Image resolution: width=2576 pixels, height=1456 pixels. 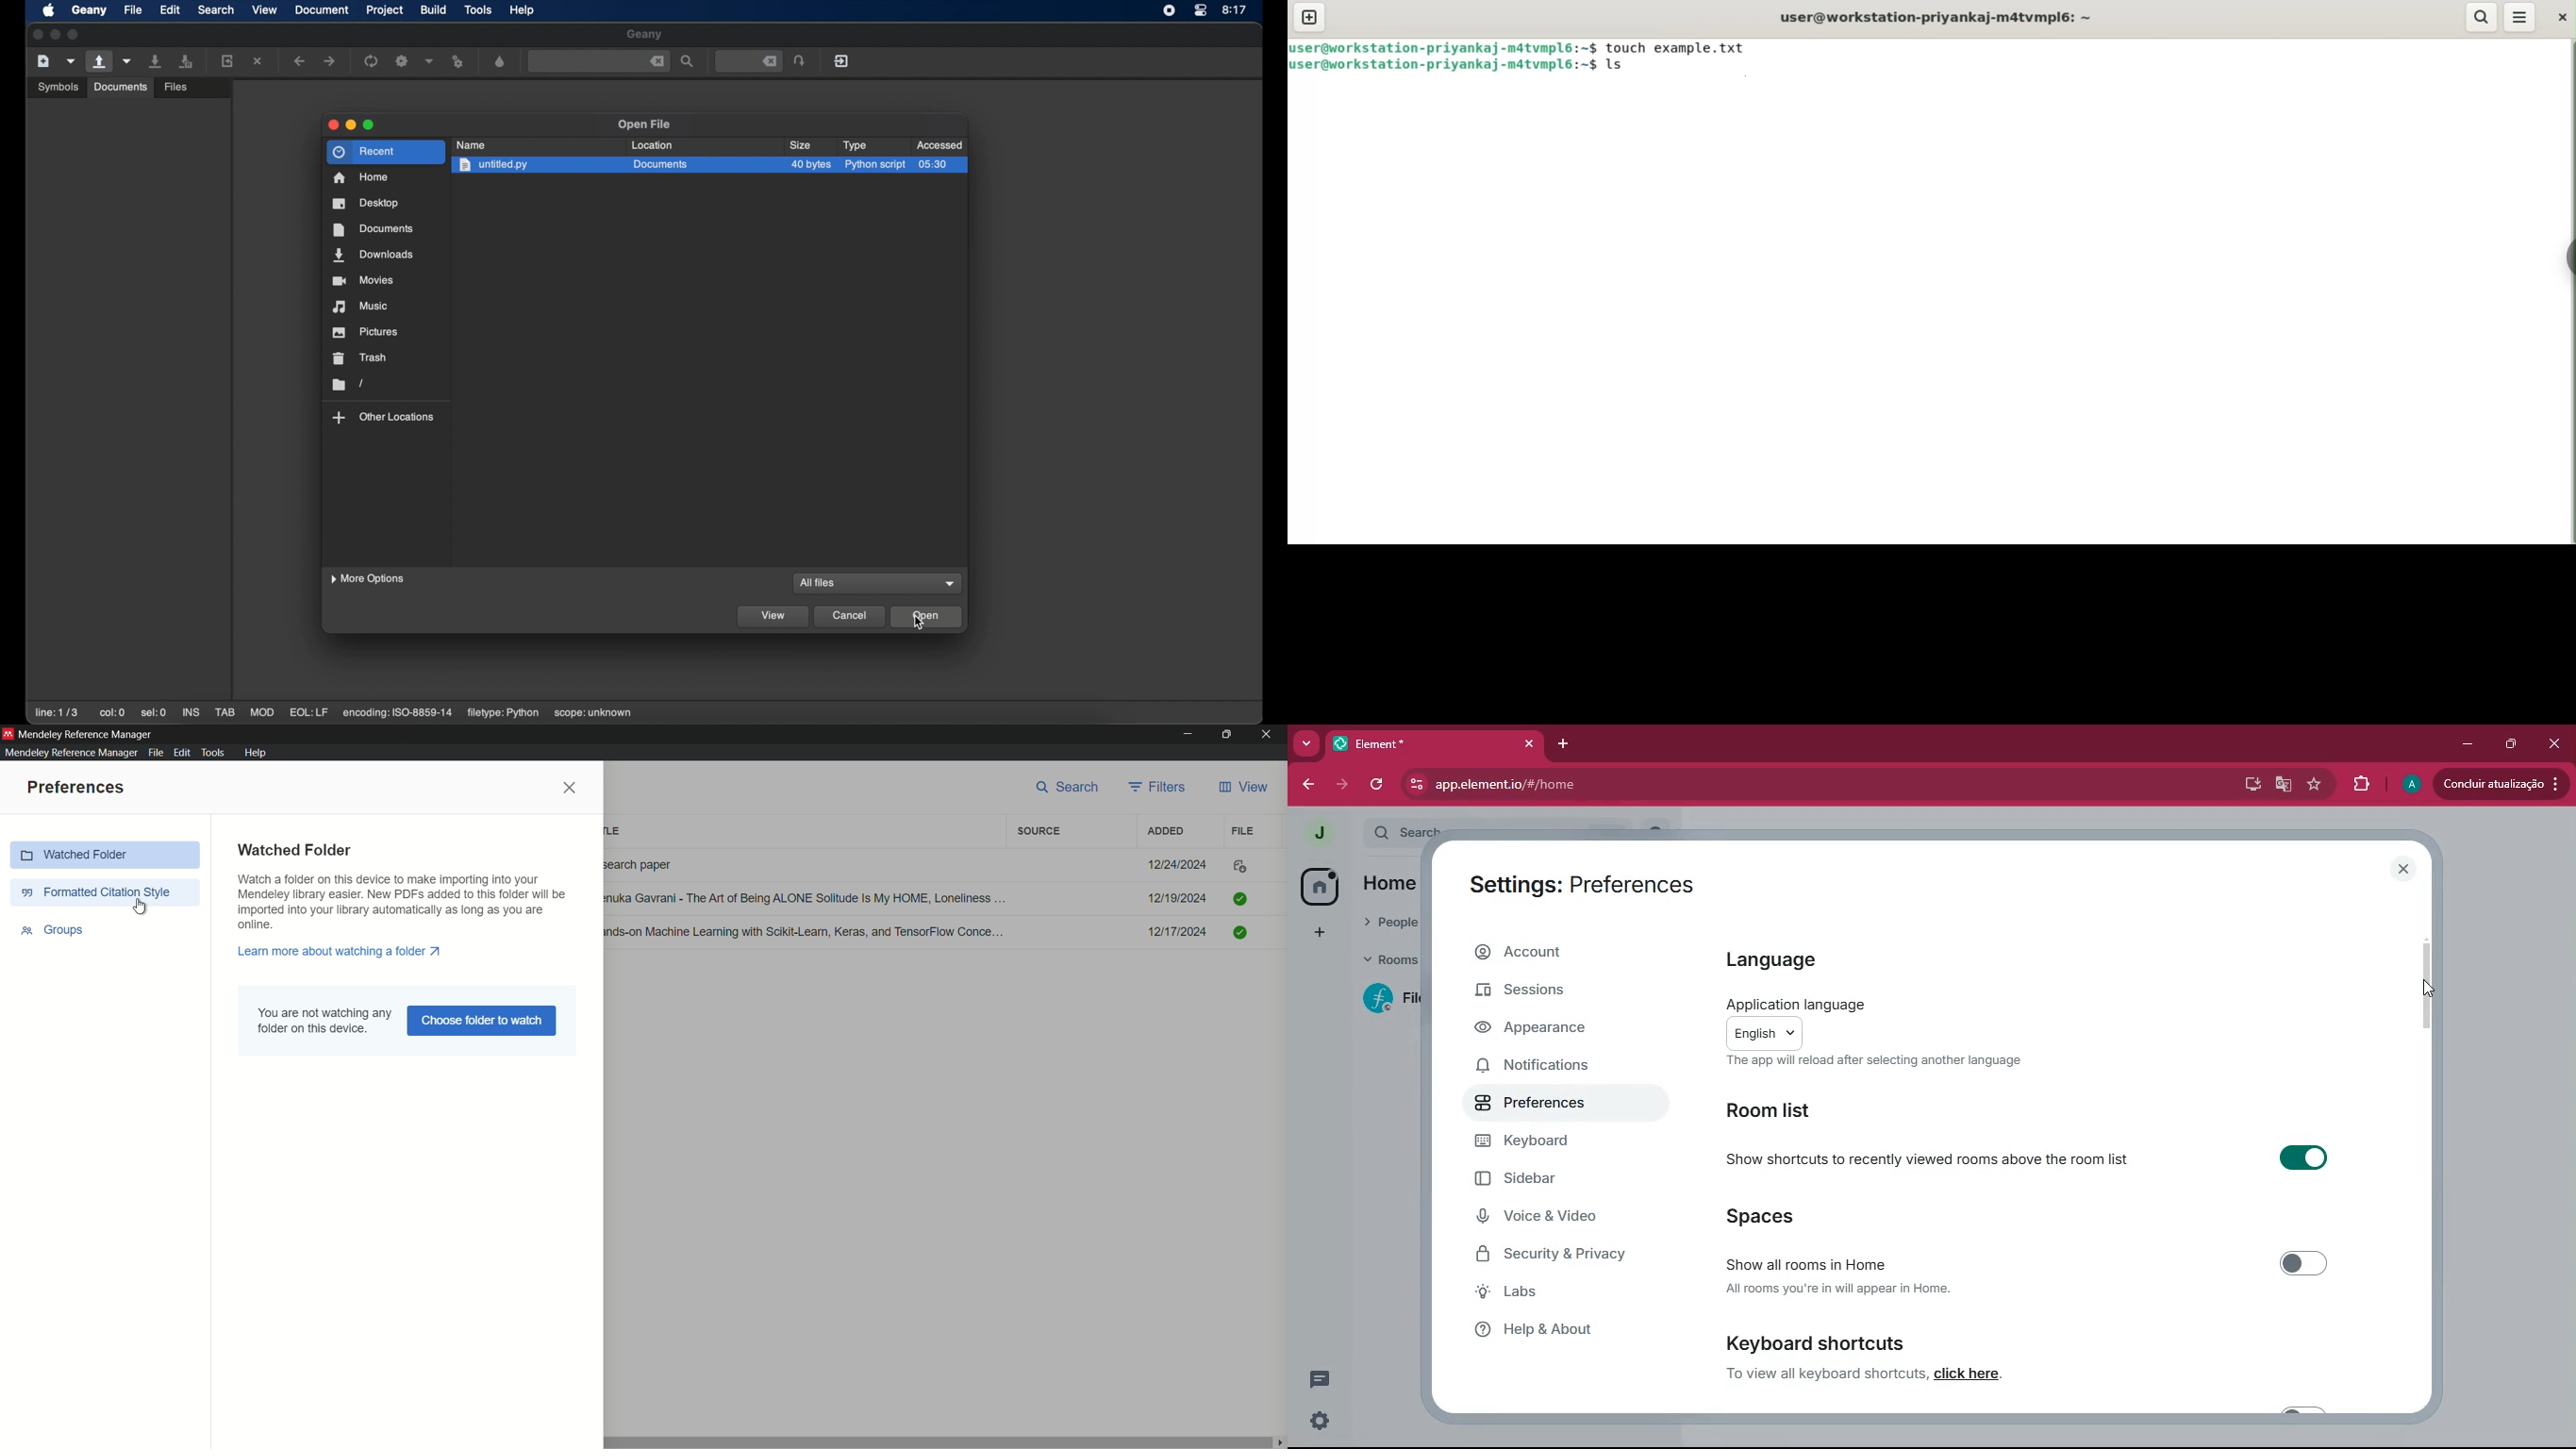 What do you see at coordinates (107, 855) in the screenshot?
I see `watch folder` at bounding box center [107, 855].